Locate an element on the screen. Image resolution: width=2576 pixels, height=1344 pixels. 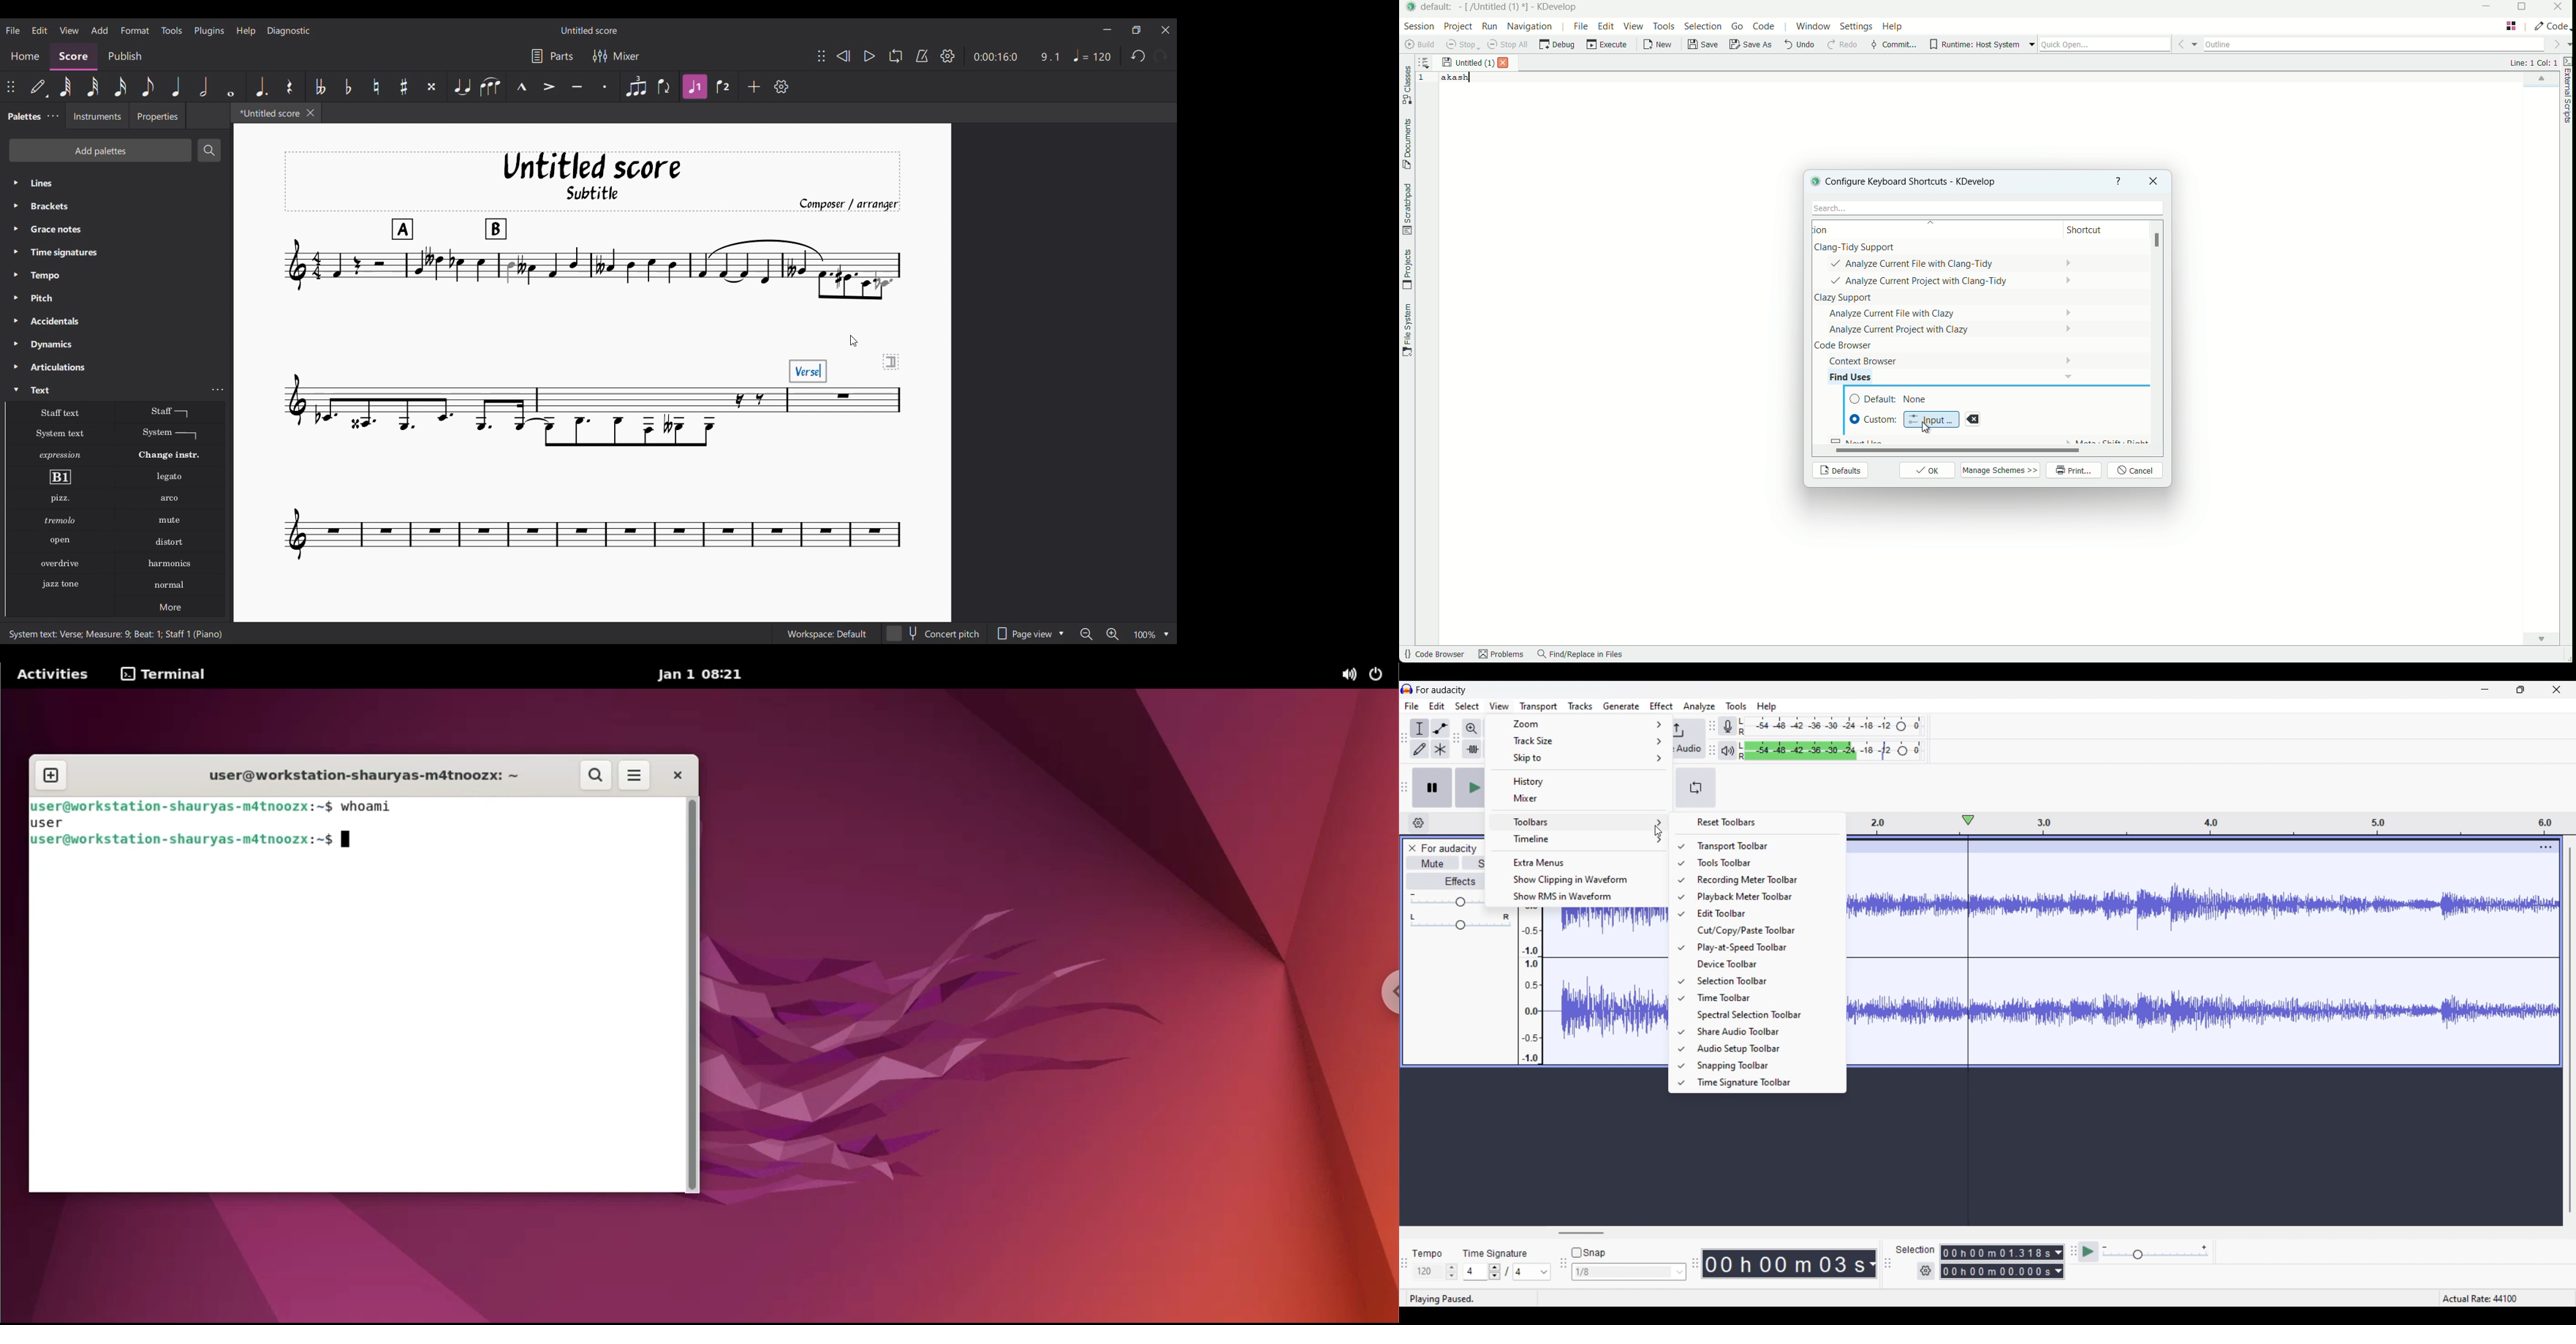
Zoom out is located at coordinates (1087, 634).